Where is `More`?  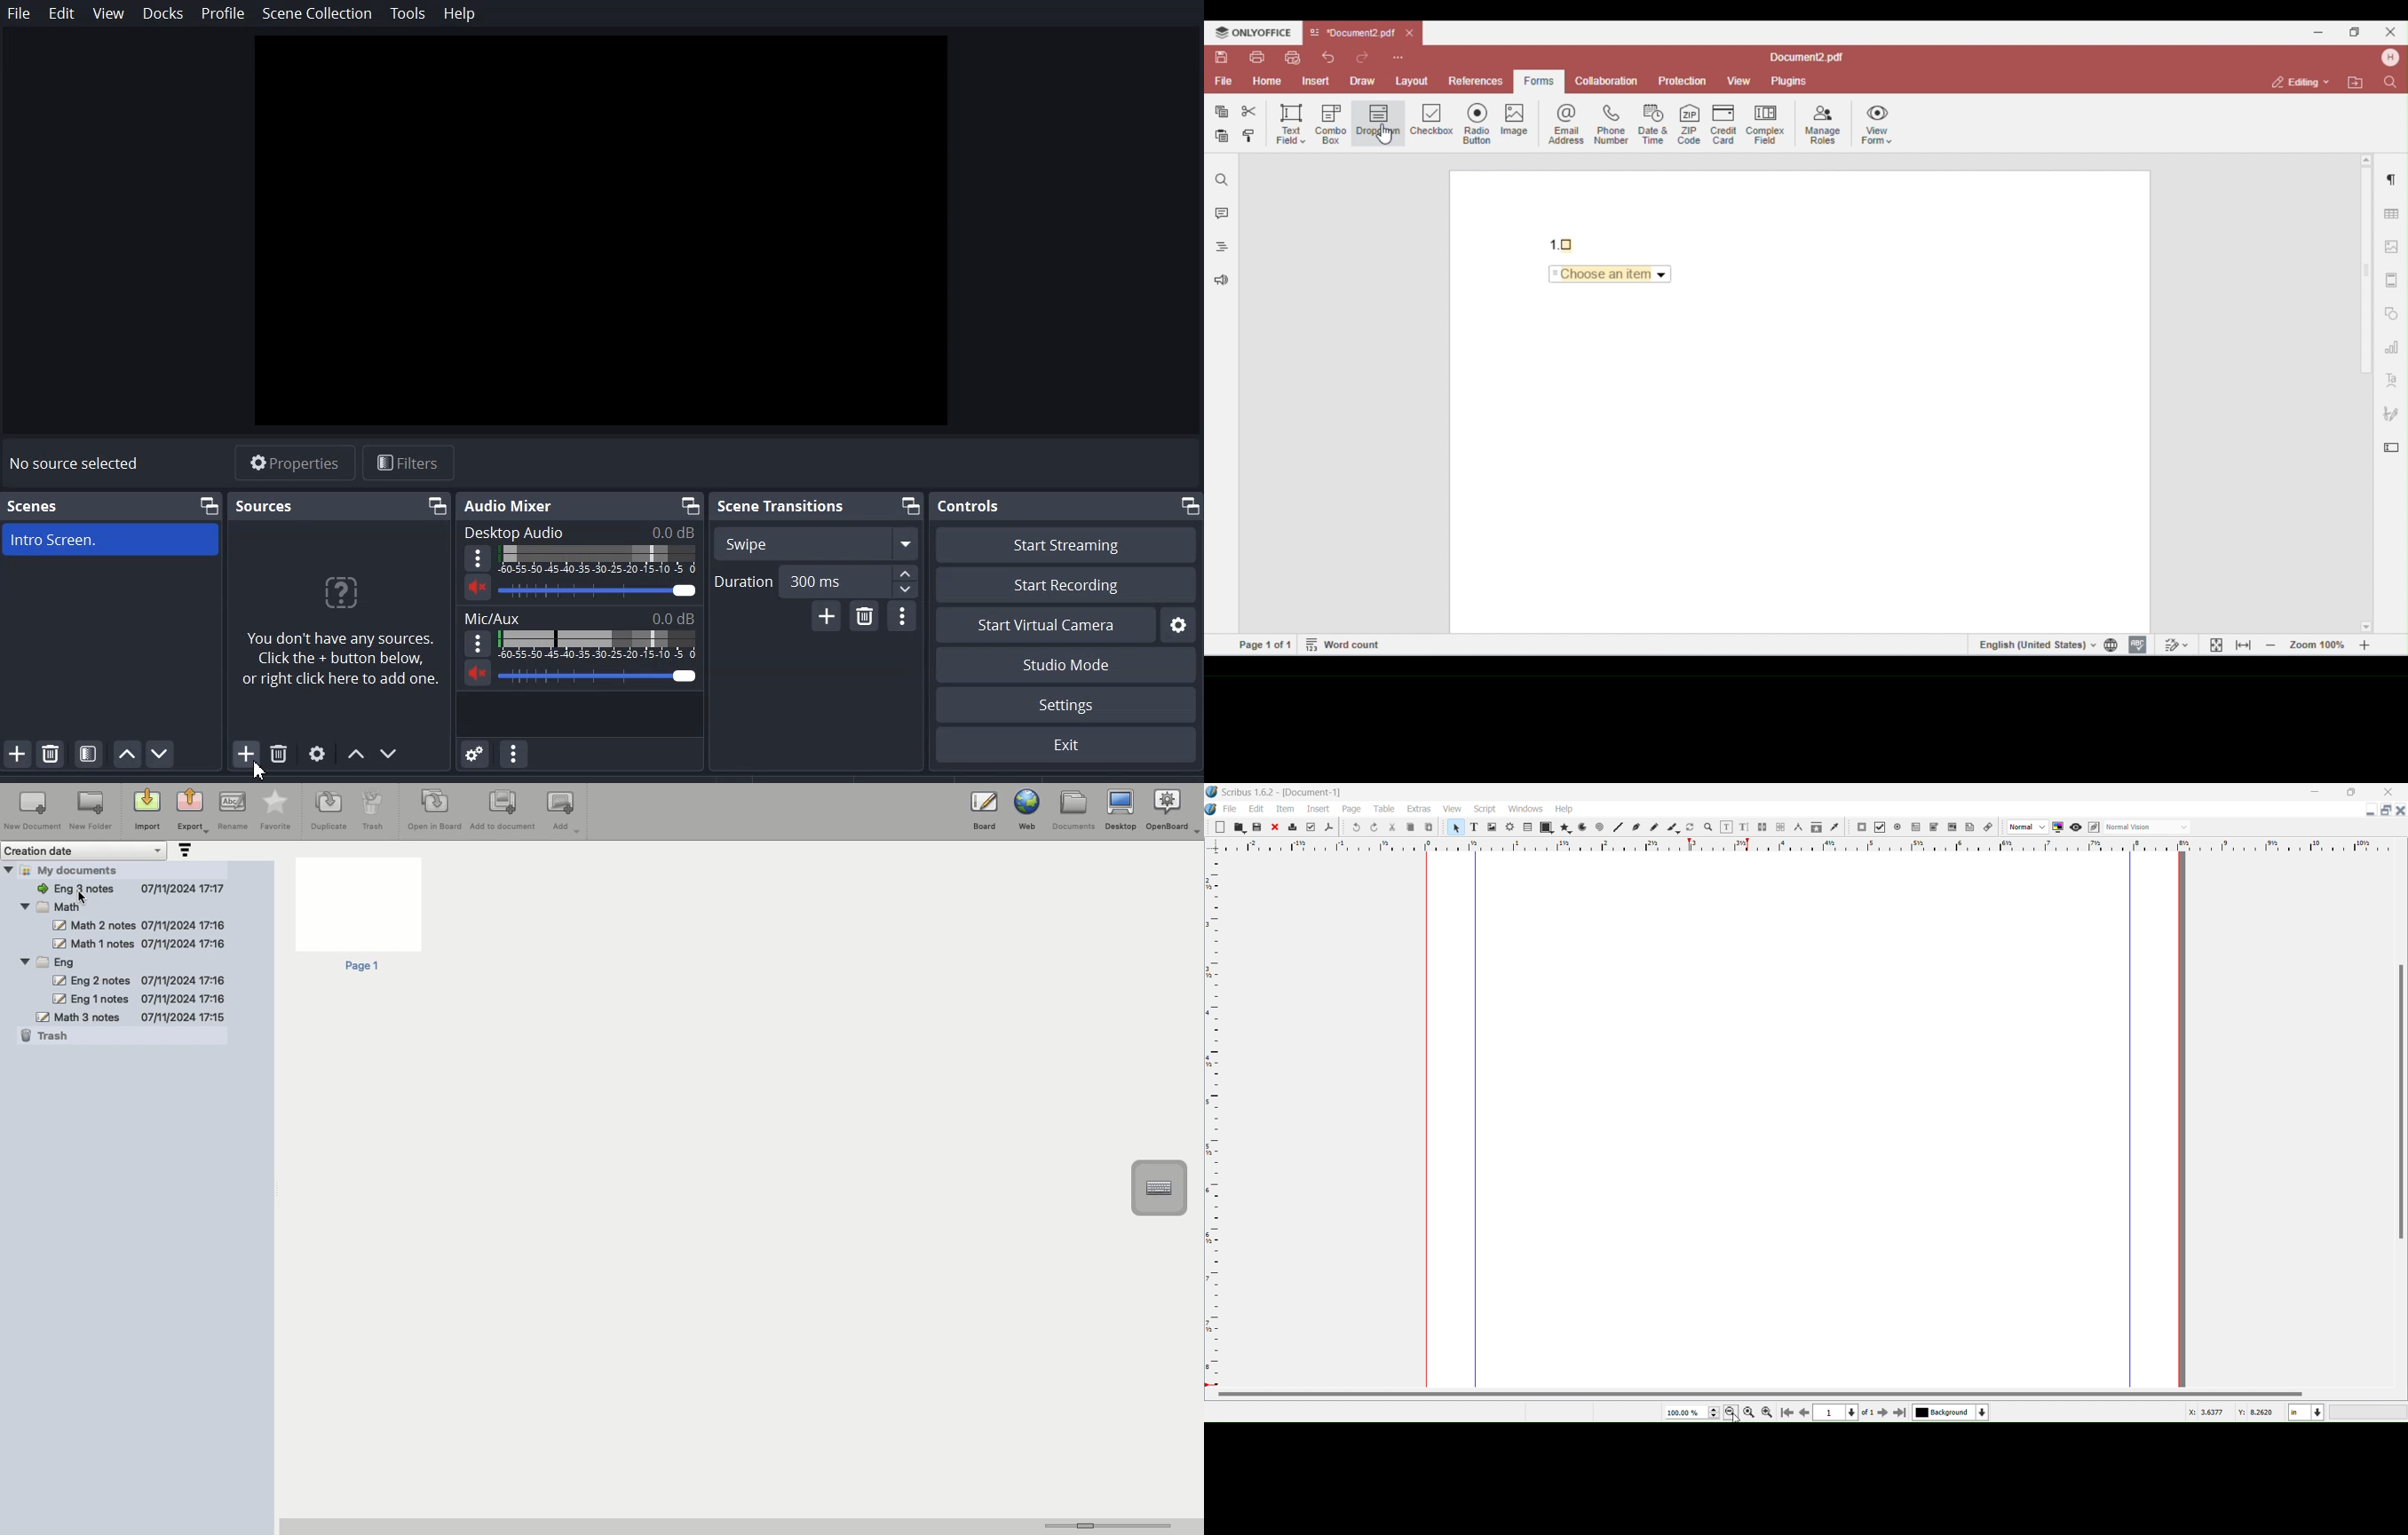 More is located at coordinates (479, 558).